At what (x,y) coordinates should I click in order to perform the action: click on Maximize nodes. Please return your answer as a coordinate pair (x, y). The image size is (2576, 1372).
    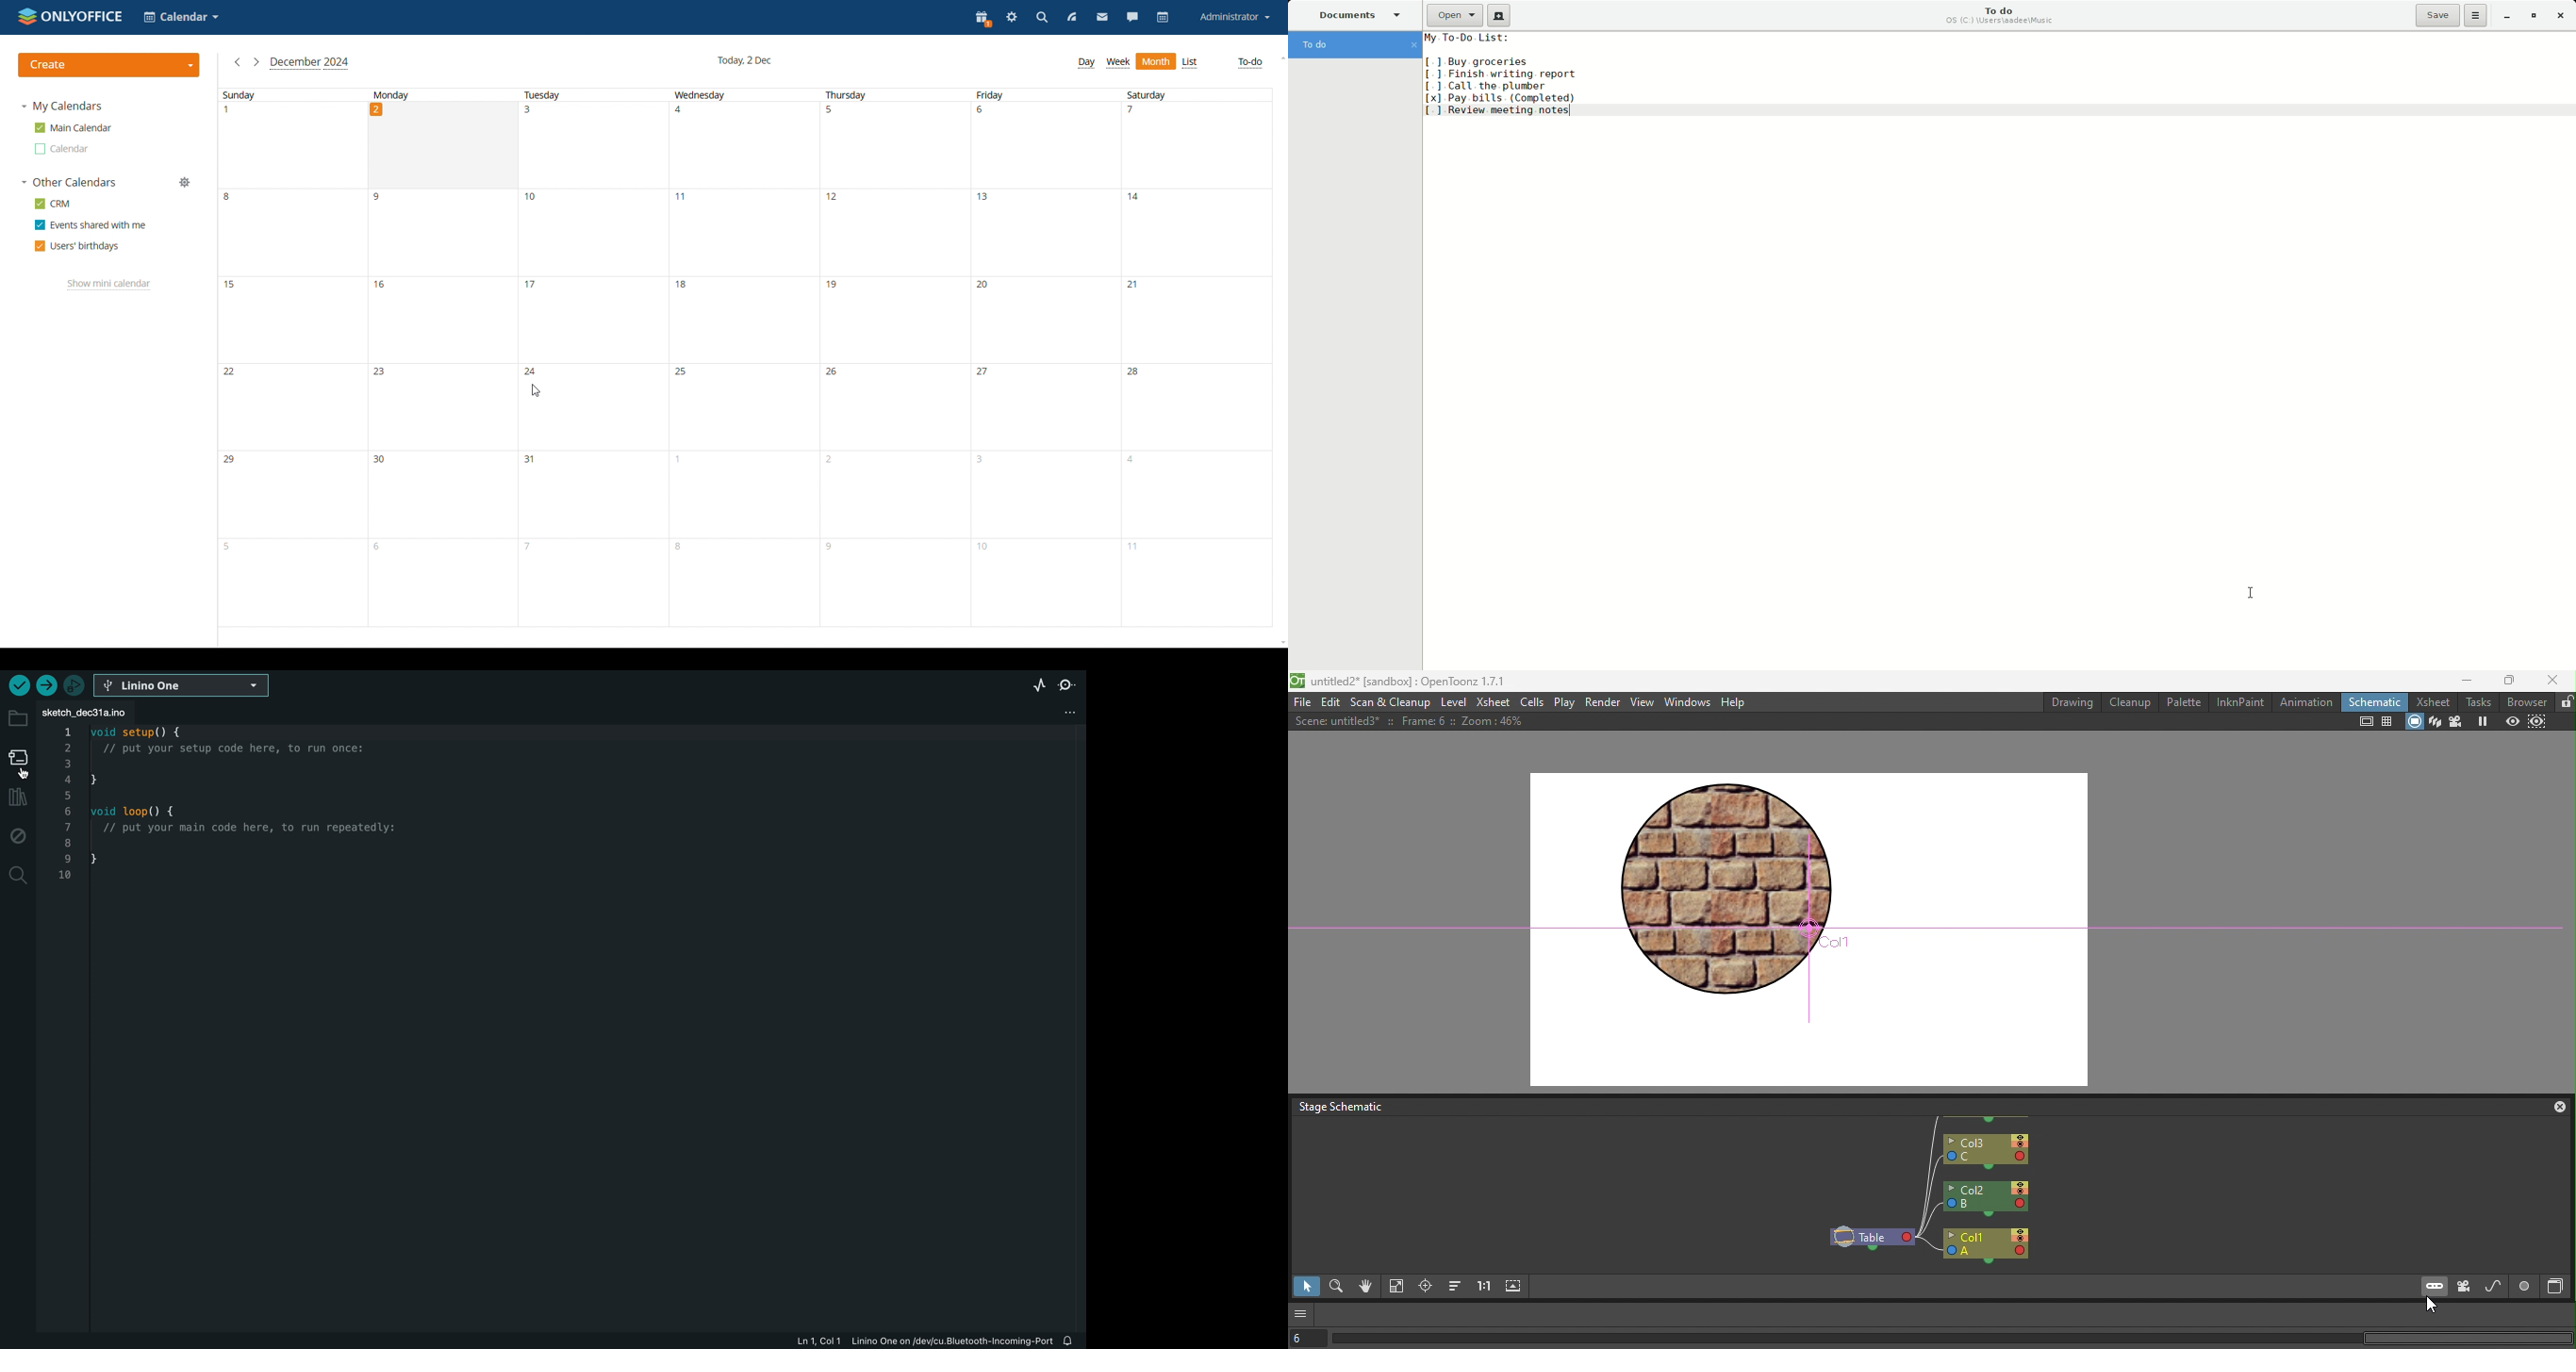
    Looking at the image, I should click on (1514, 1288).